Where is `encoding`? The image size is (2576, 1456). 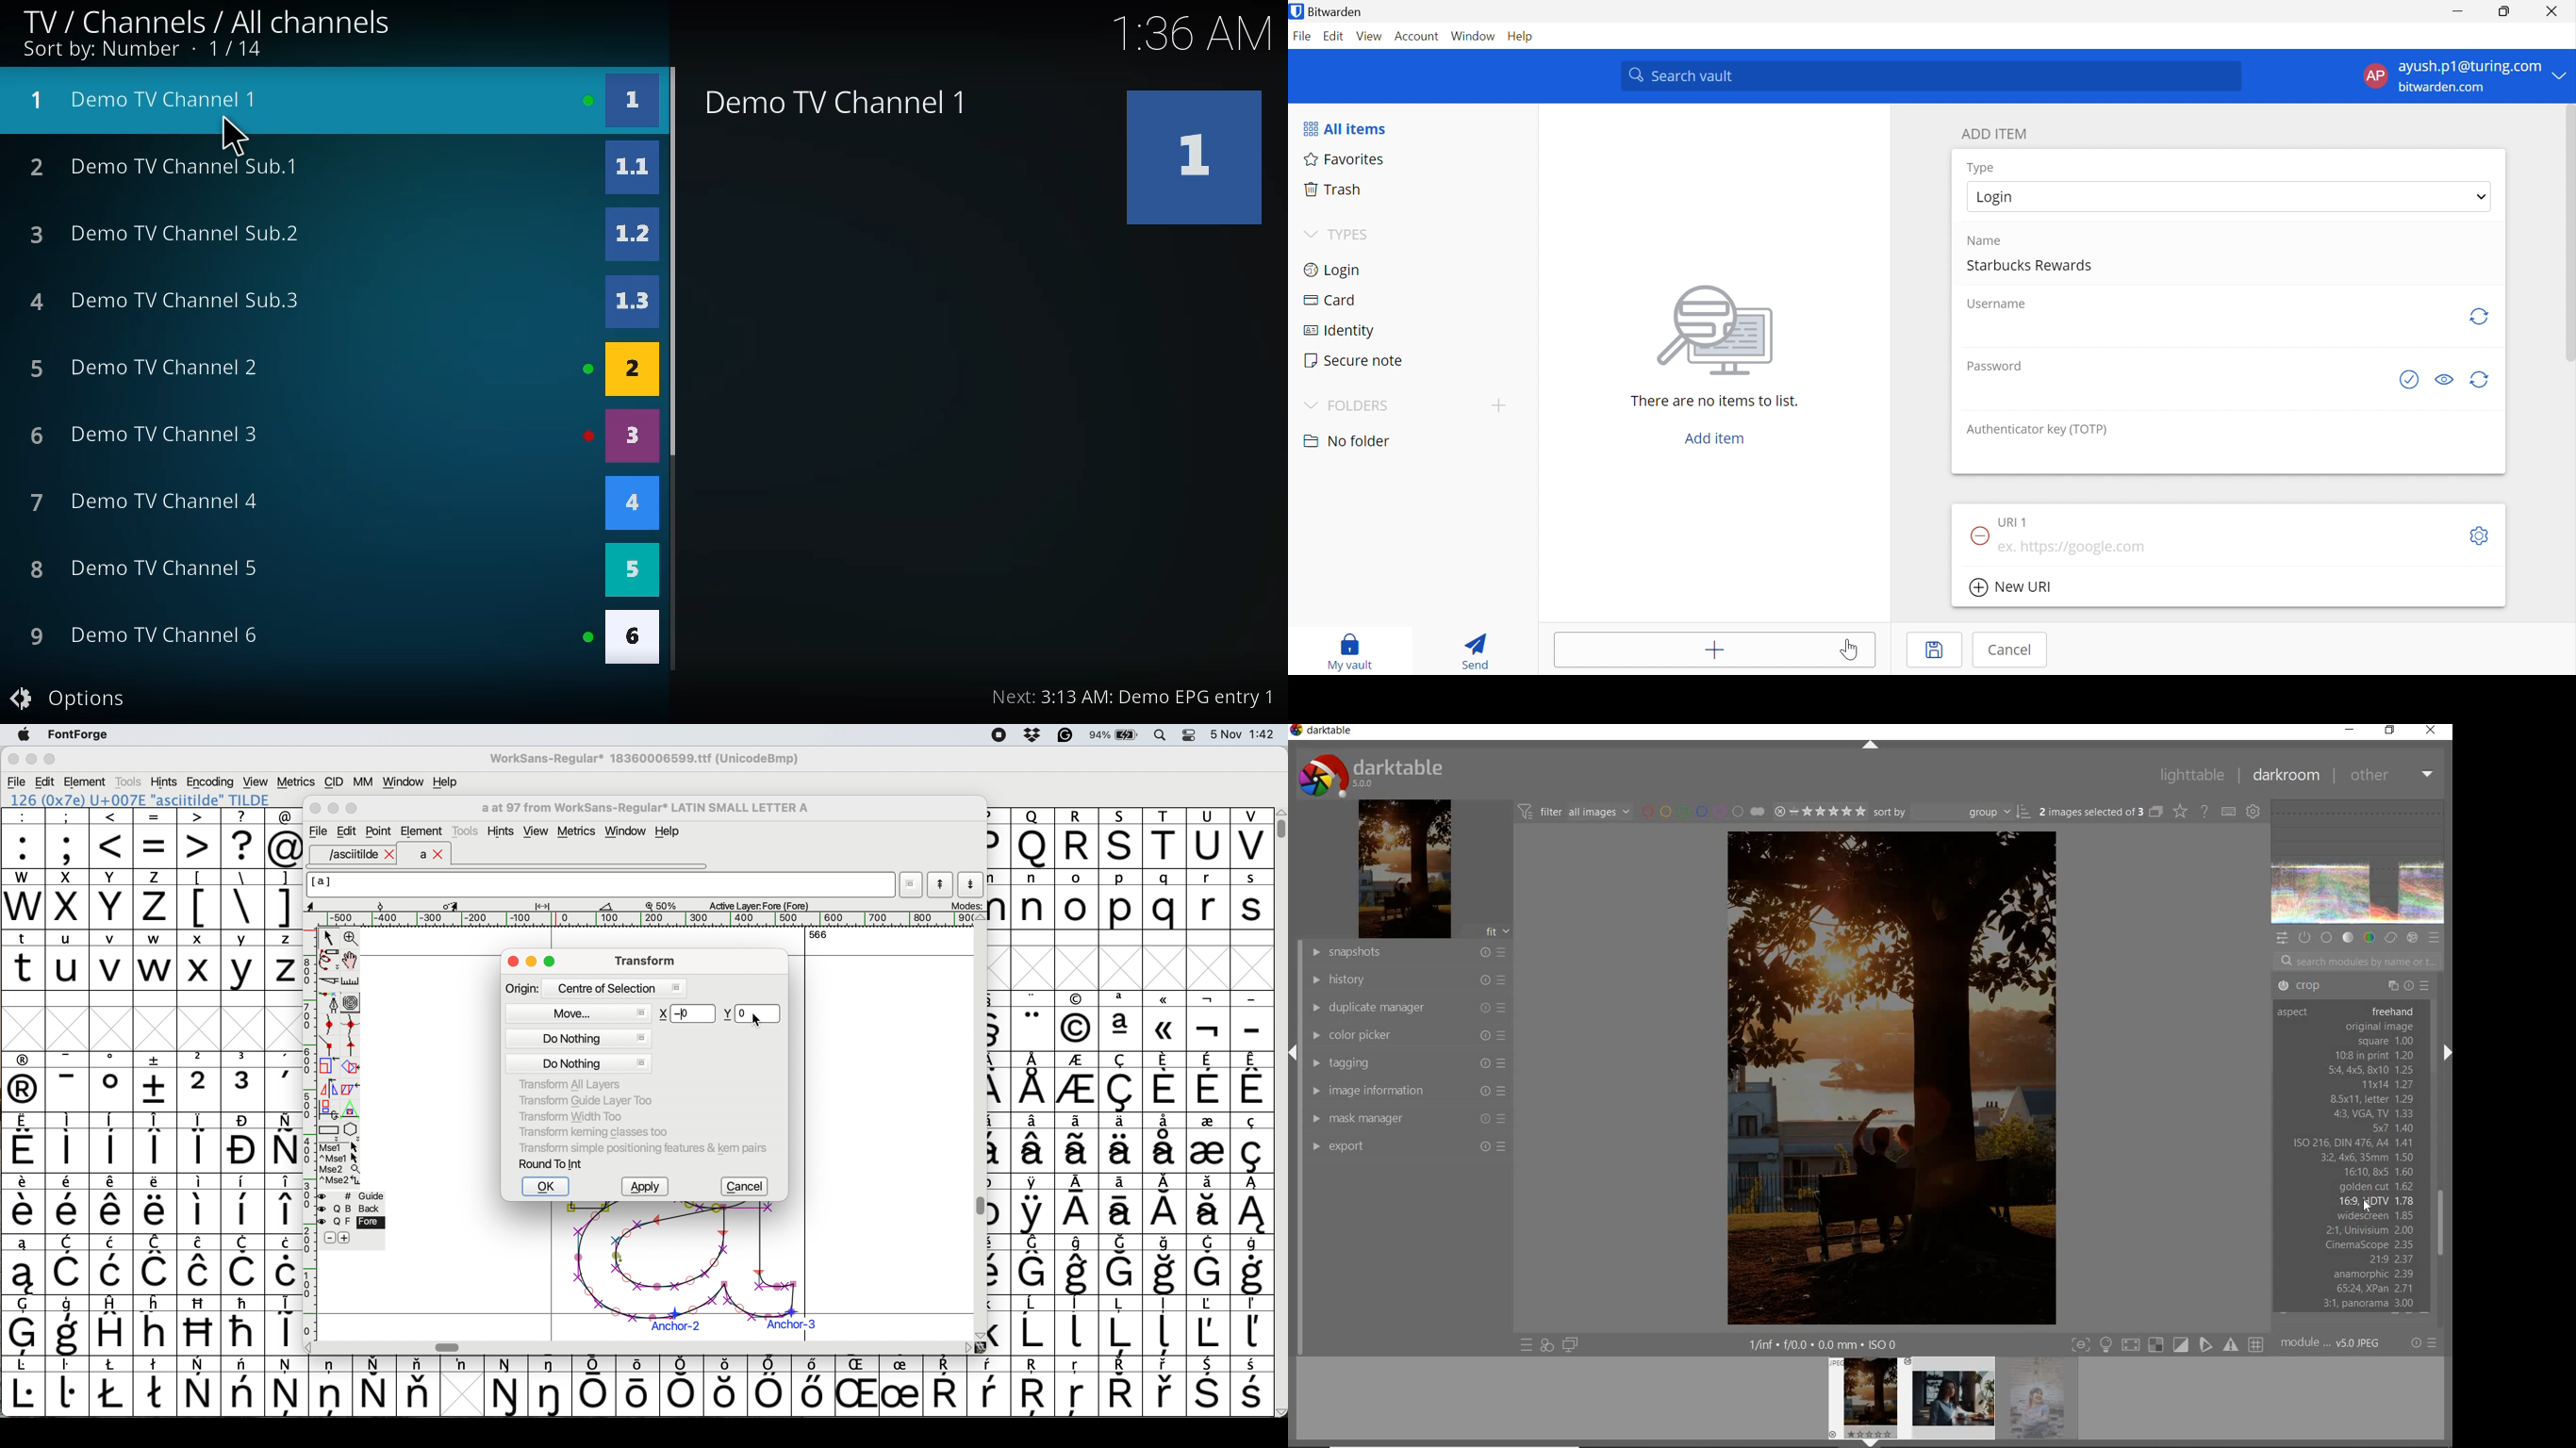
encoding is located at coordinates (211, 782).